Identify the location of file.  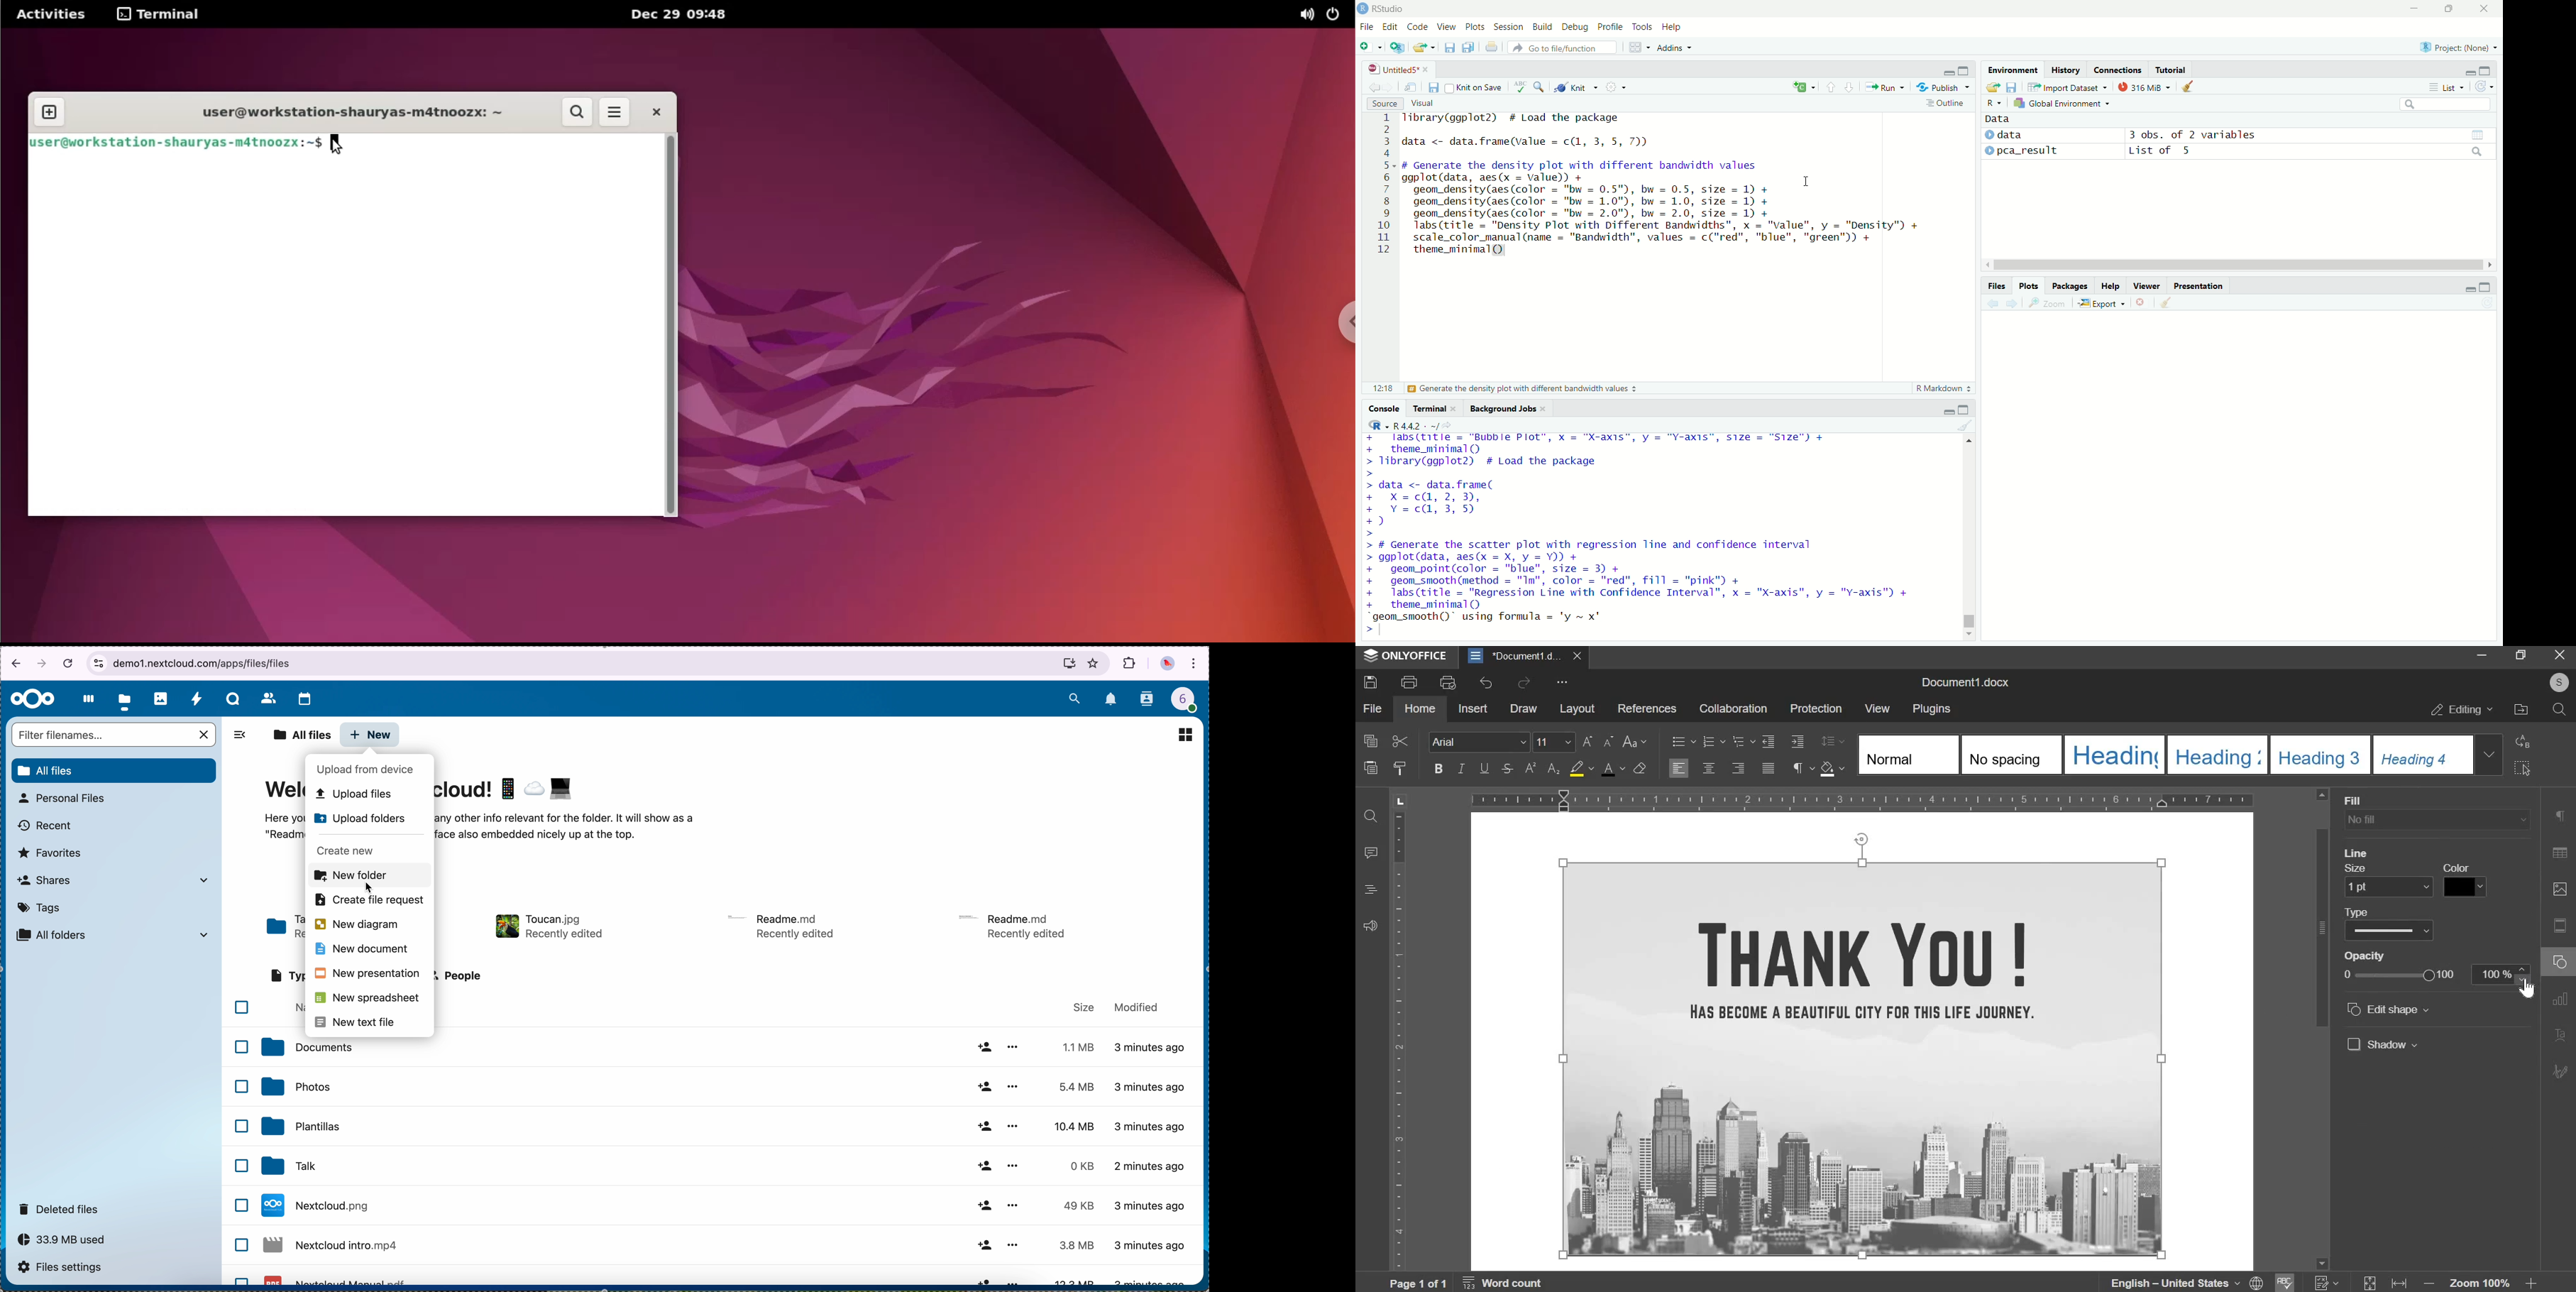
(1371, 708).